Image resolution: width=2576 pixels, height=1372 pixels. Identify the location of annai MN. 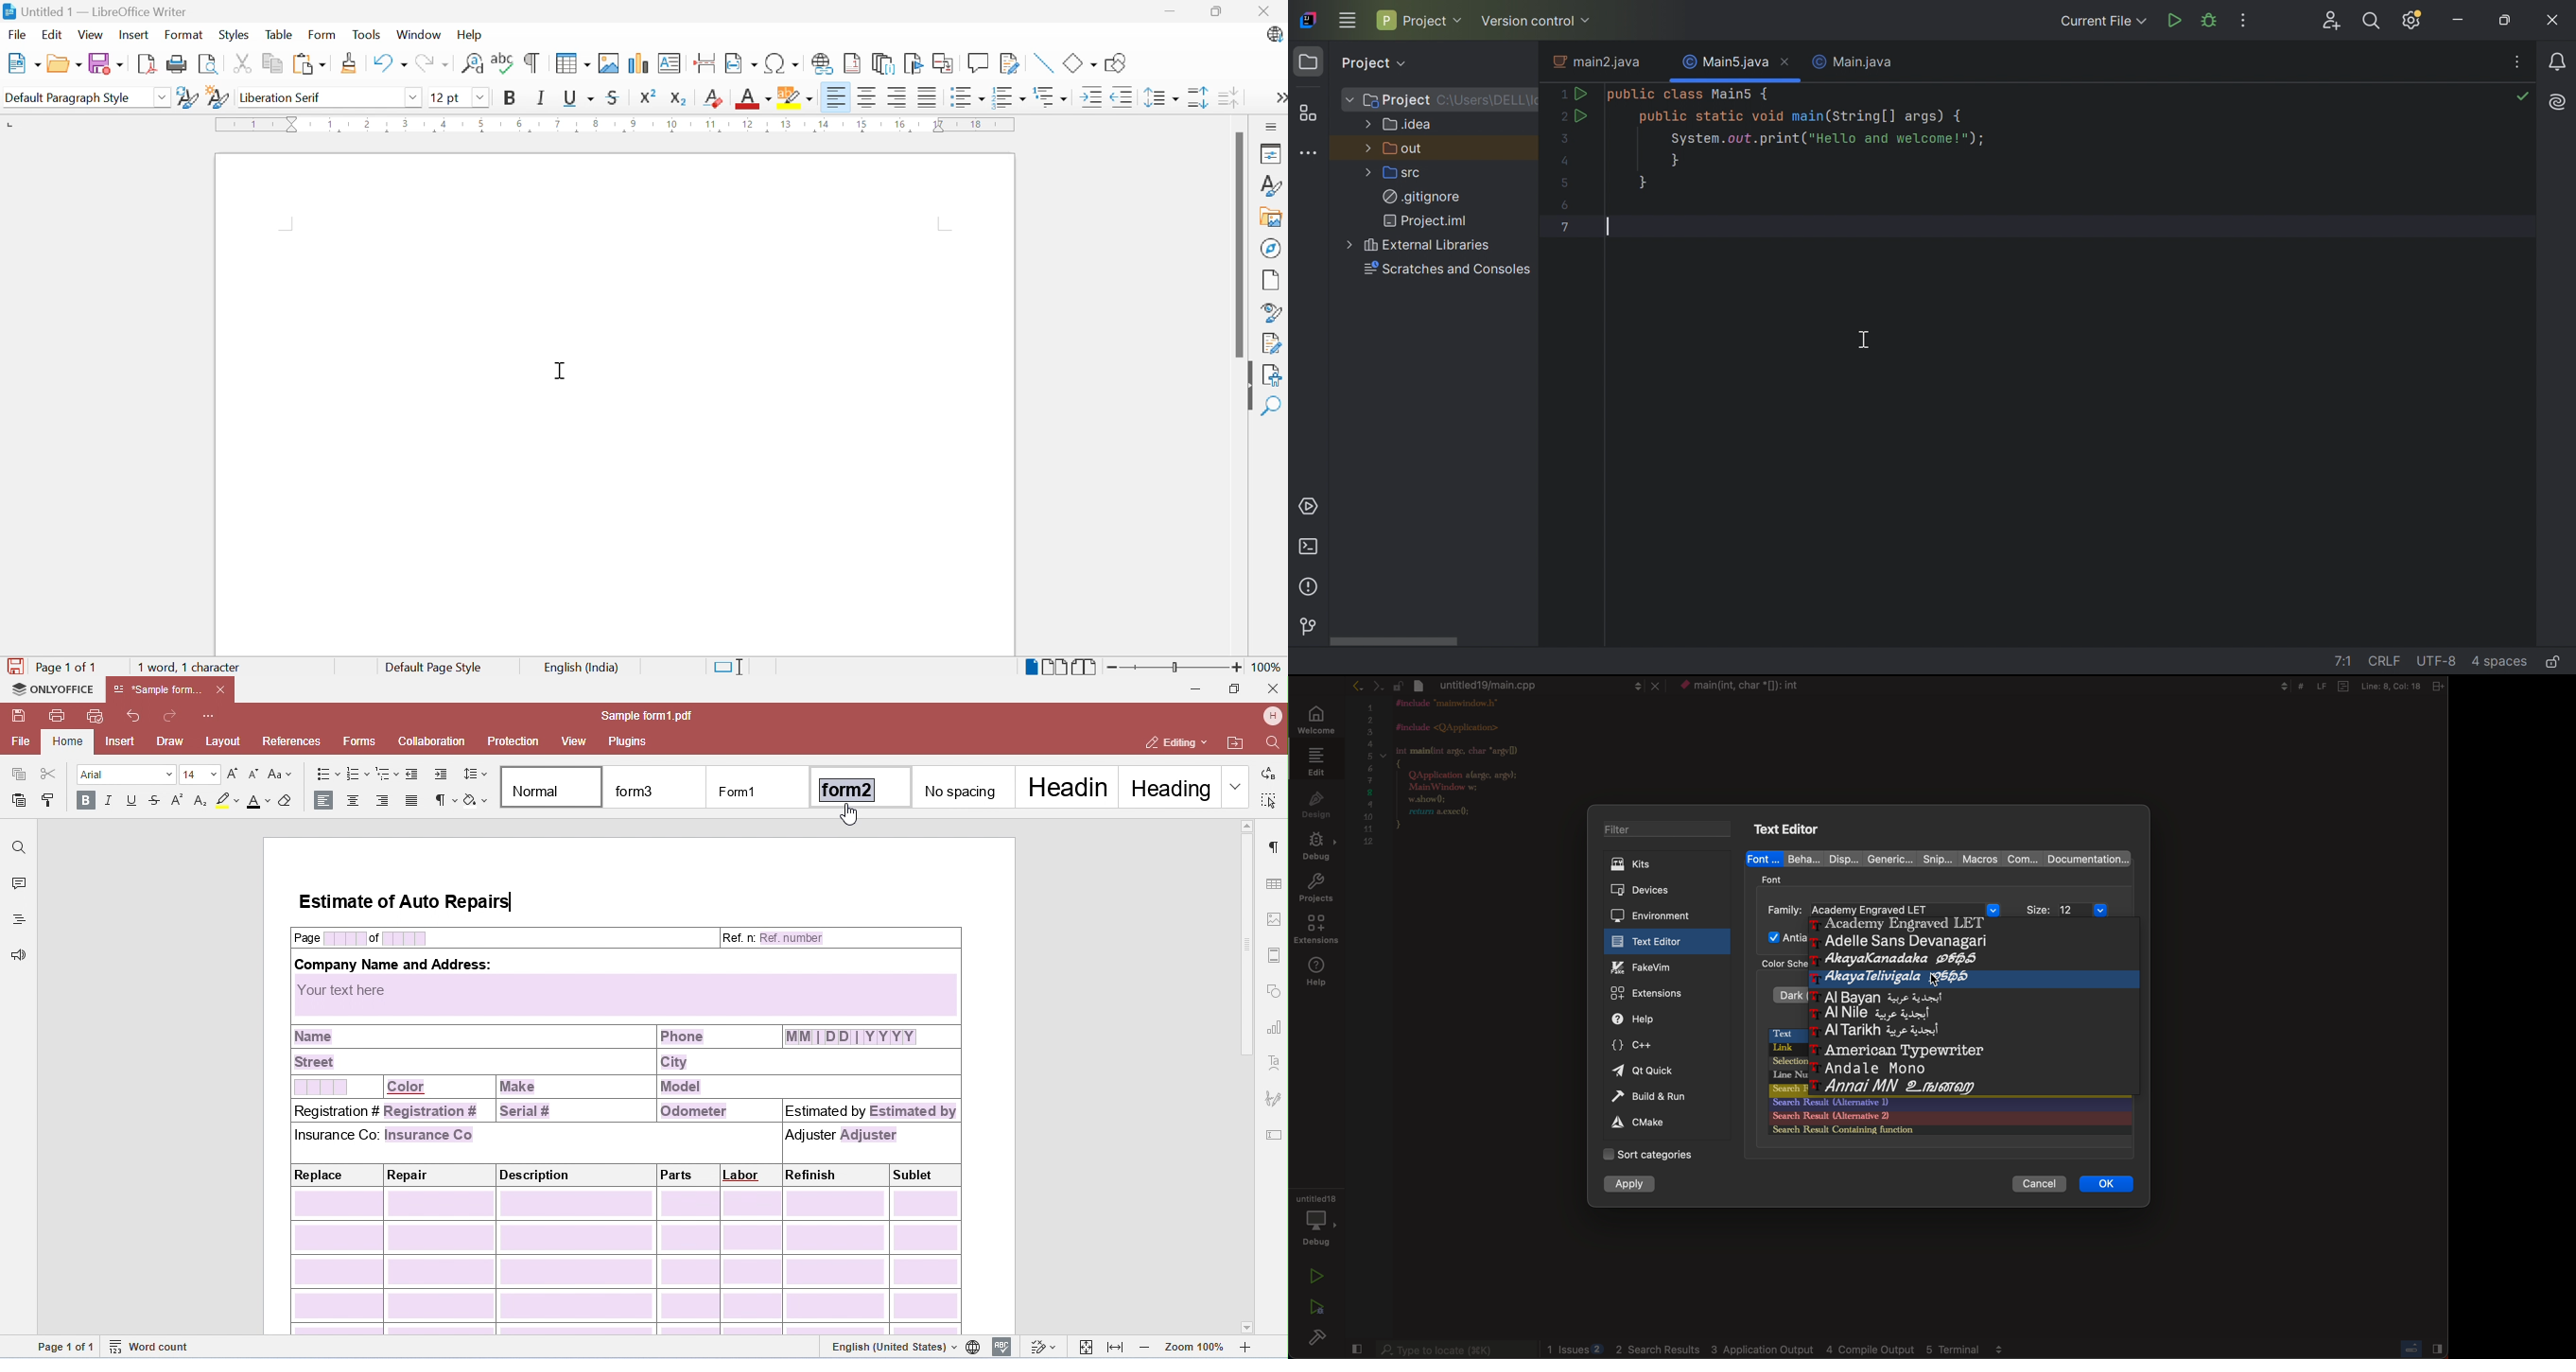
(1898, 1088).